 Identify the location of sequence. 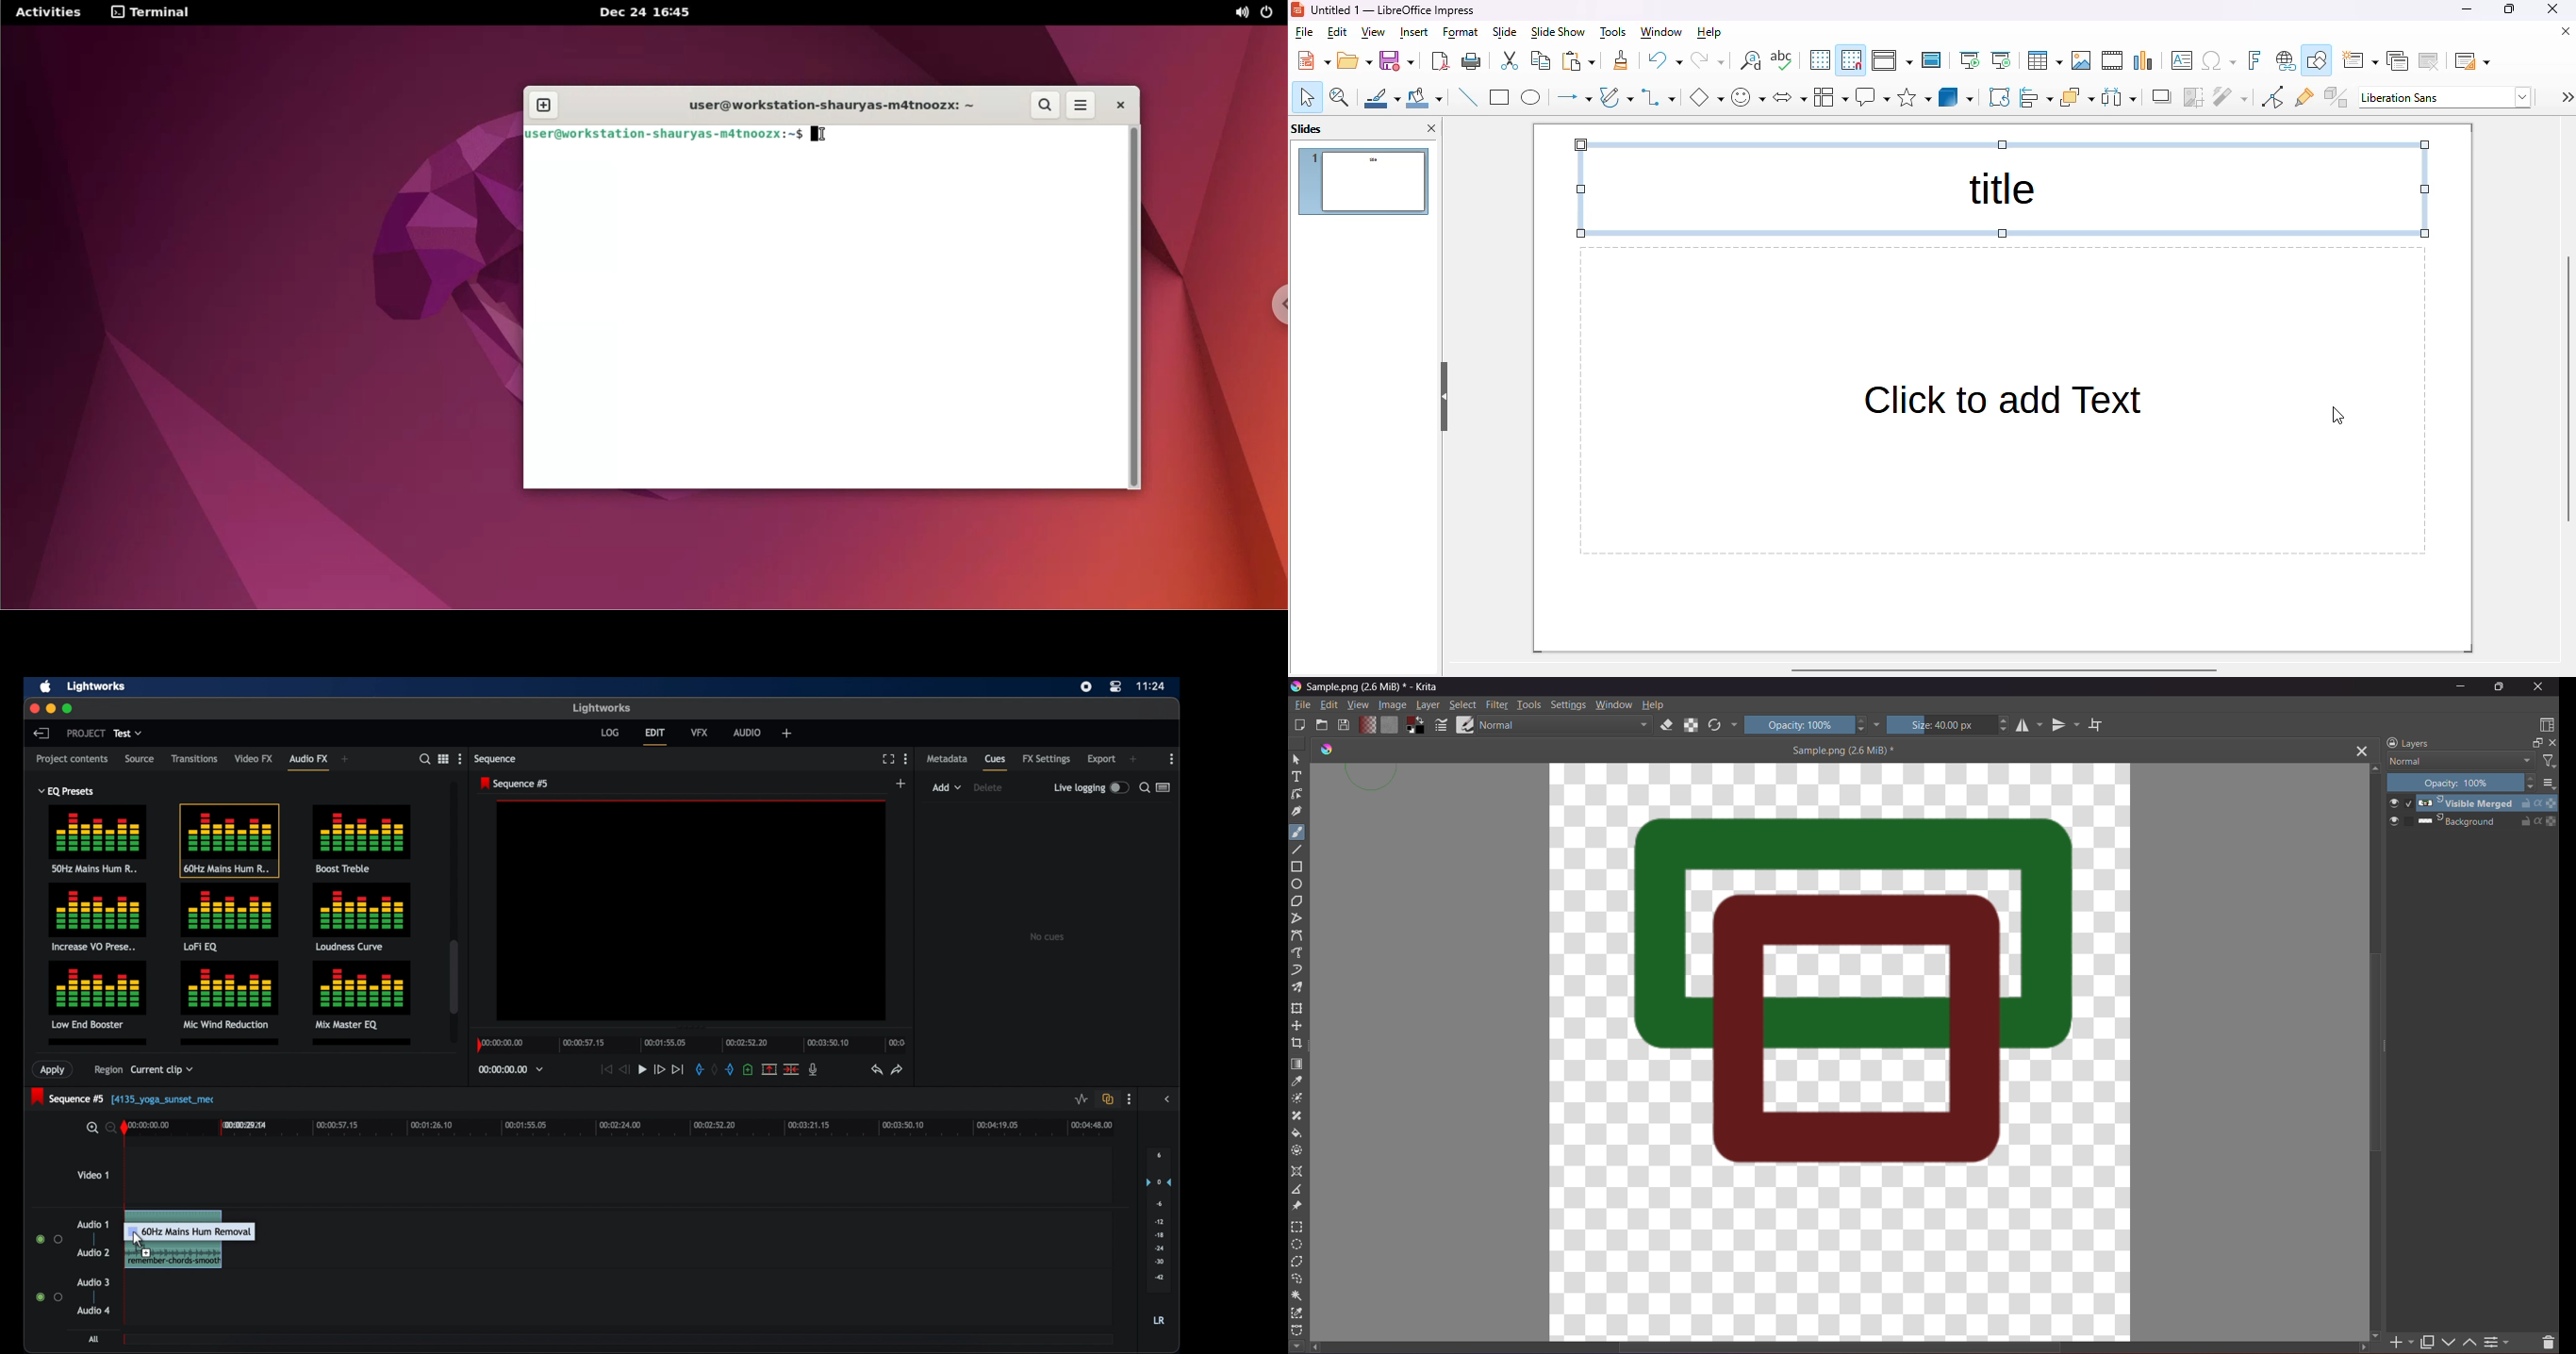
(514, 784).